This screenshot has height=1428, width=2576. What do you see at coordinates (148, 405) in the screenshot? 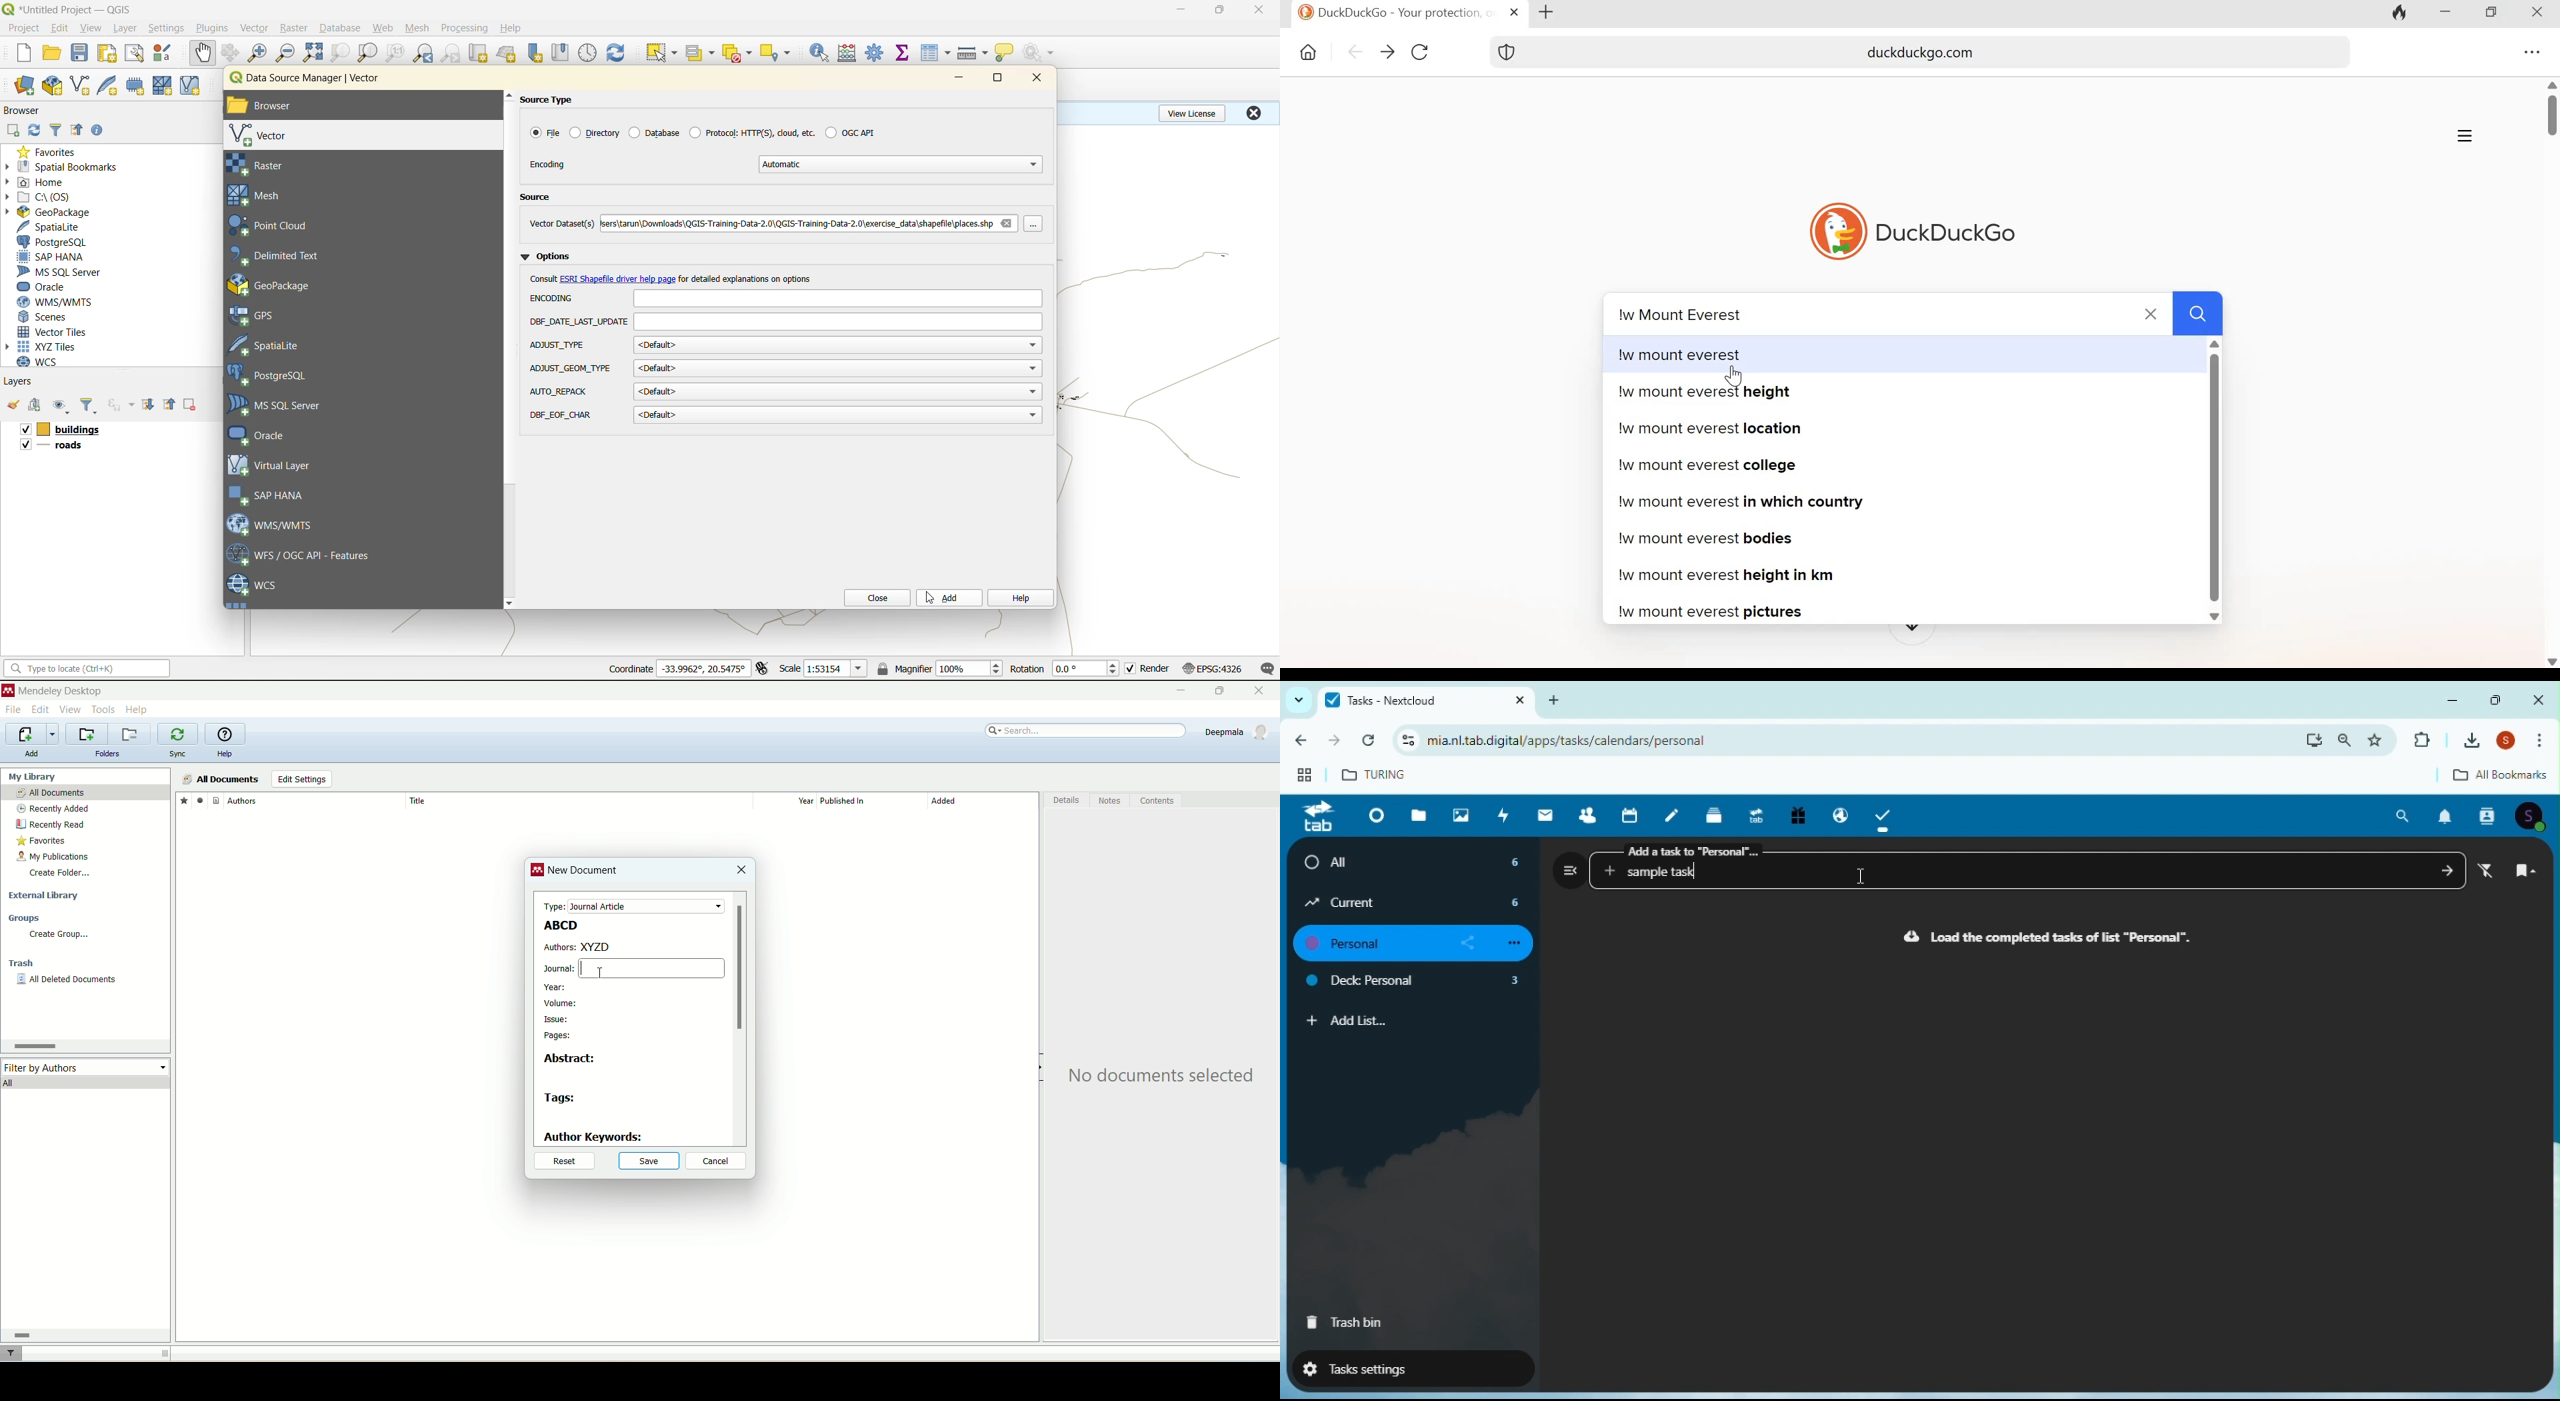
I see `expand all` at bounding box center [148, 405].